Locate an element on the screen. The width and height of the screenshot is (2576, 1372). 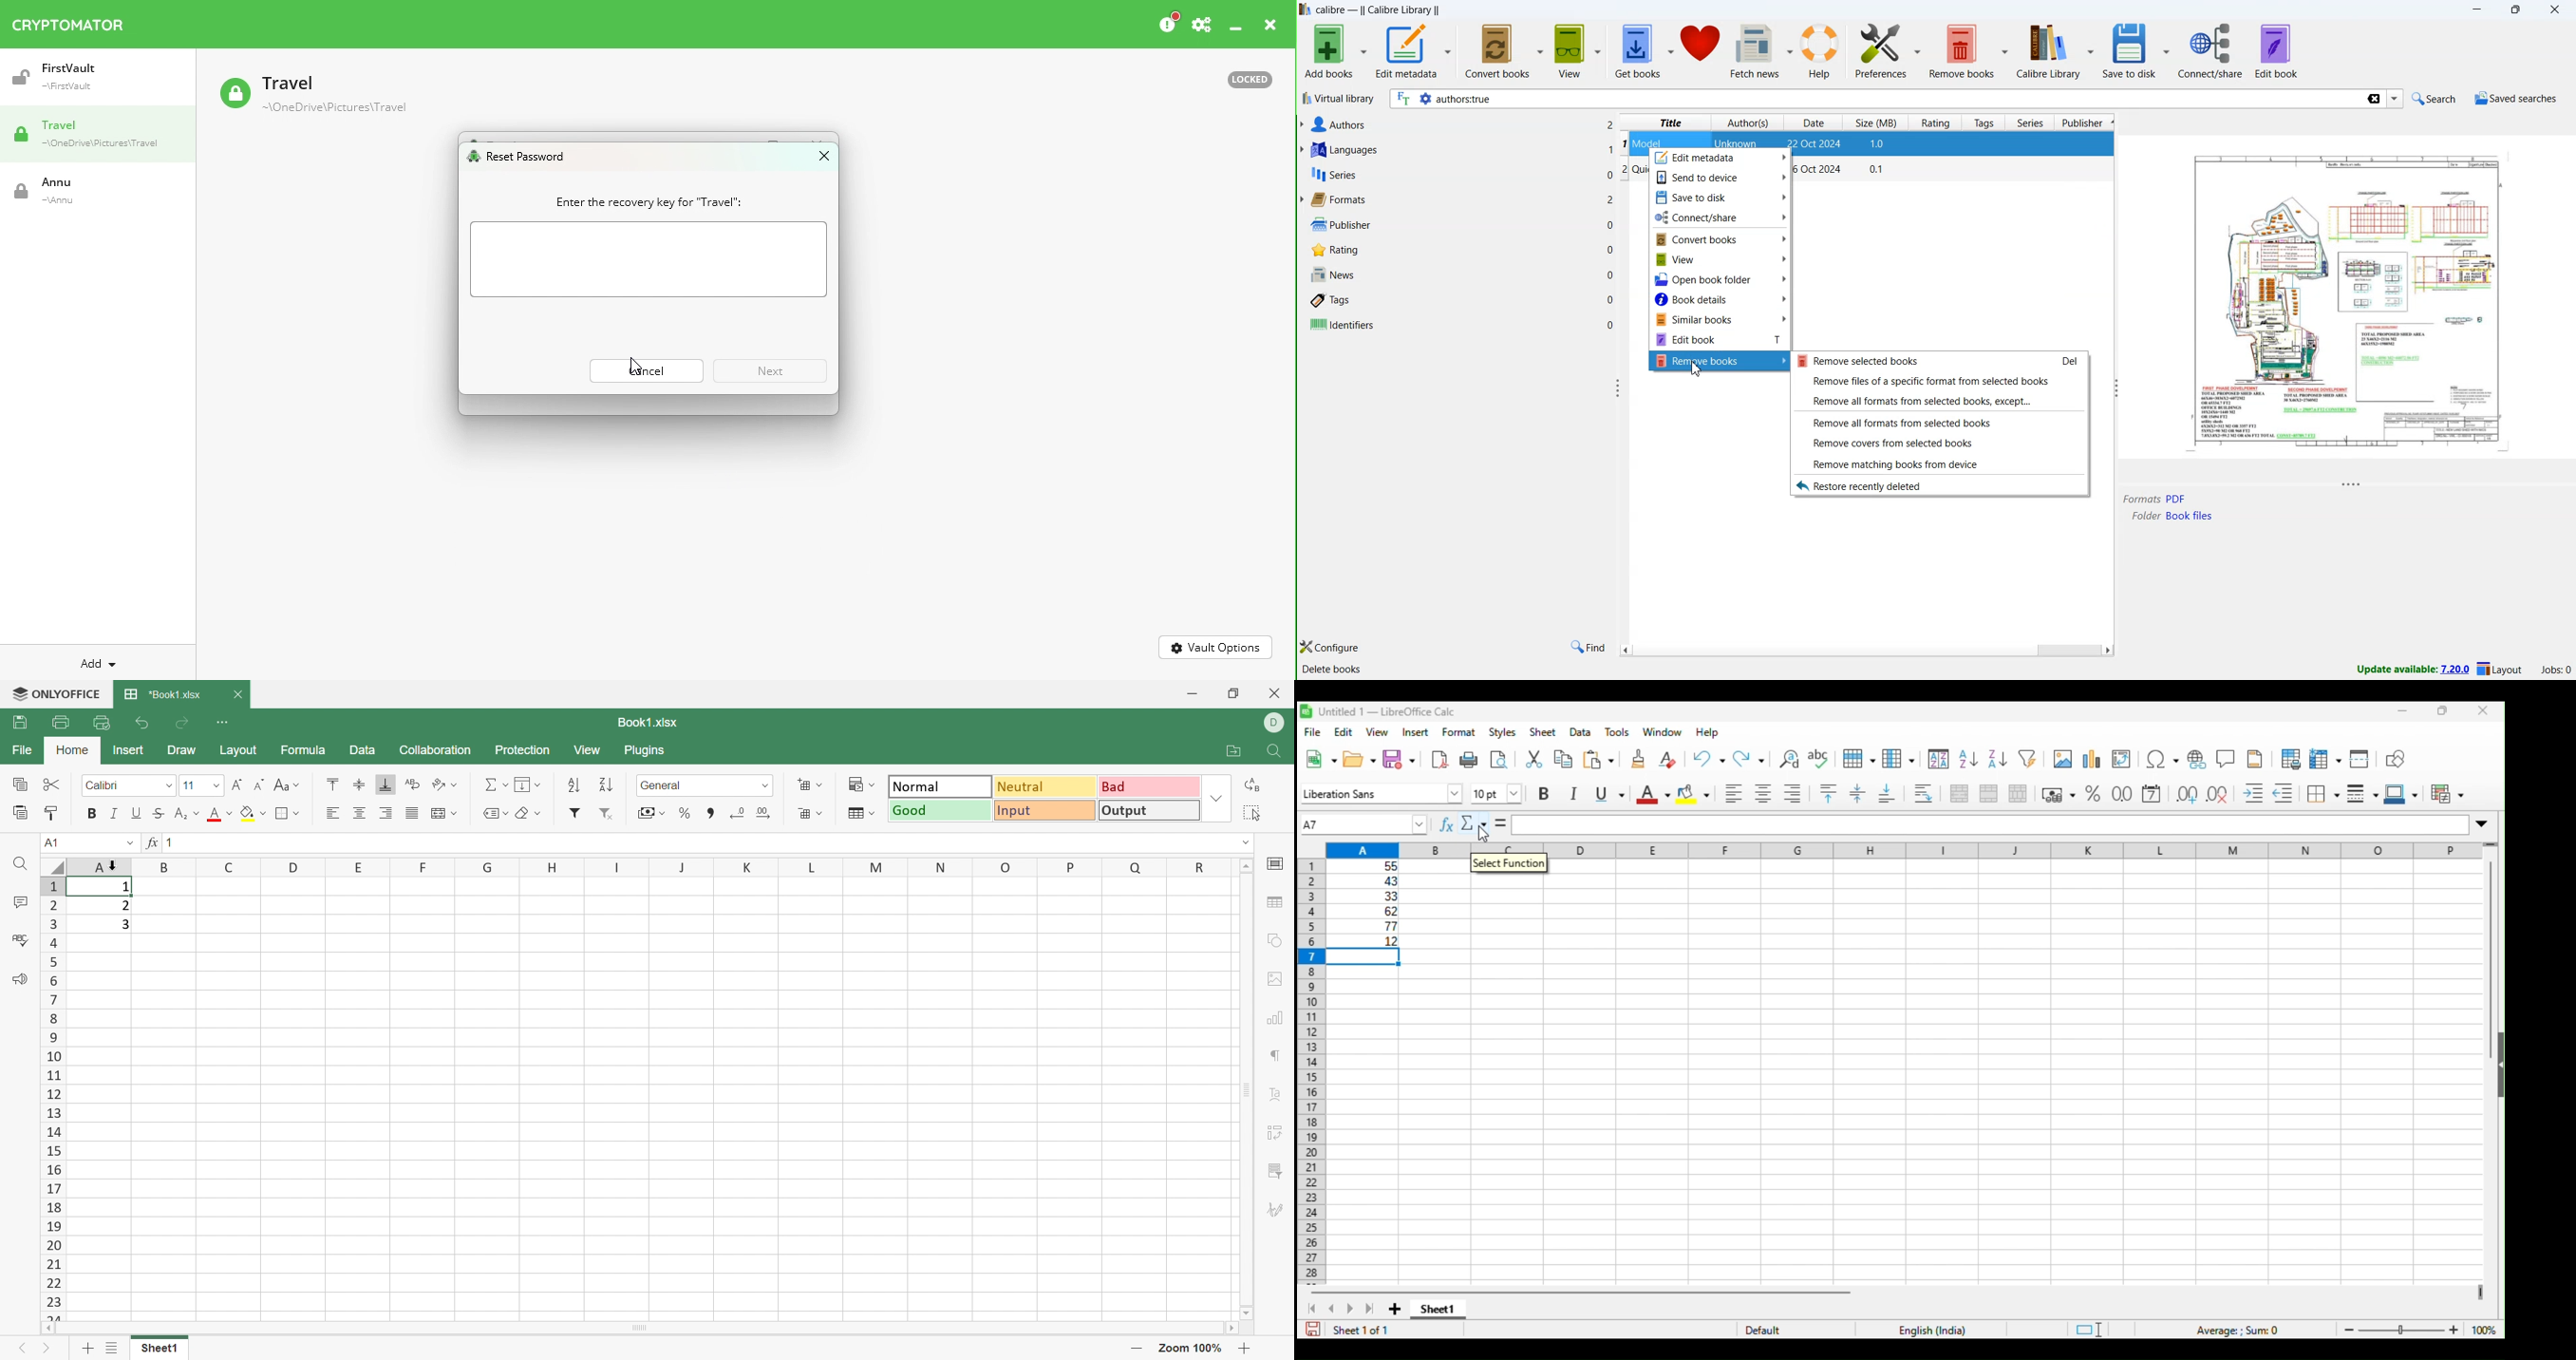
1 is located at coordinates (1611, 149).